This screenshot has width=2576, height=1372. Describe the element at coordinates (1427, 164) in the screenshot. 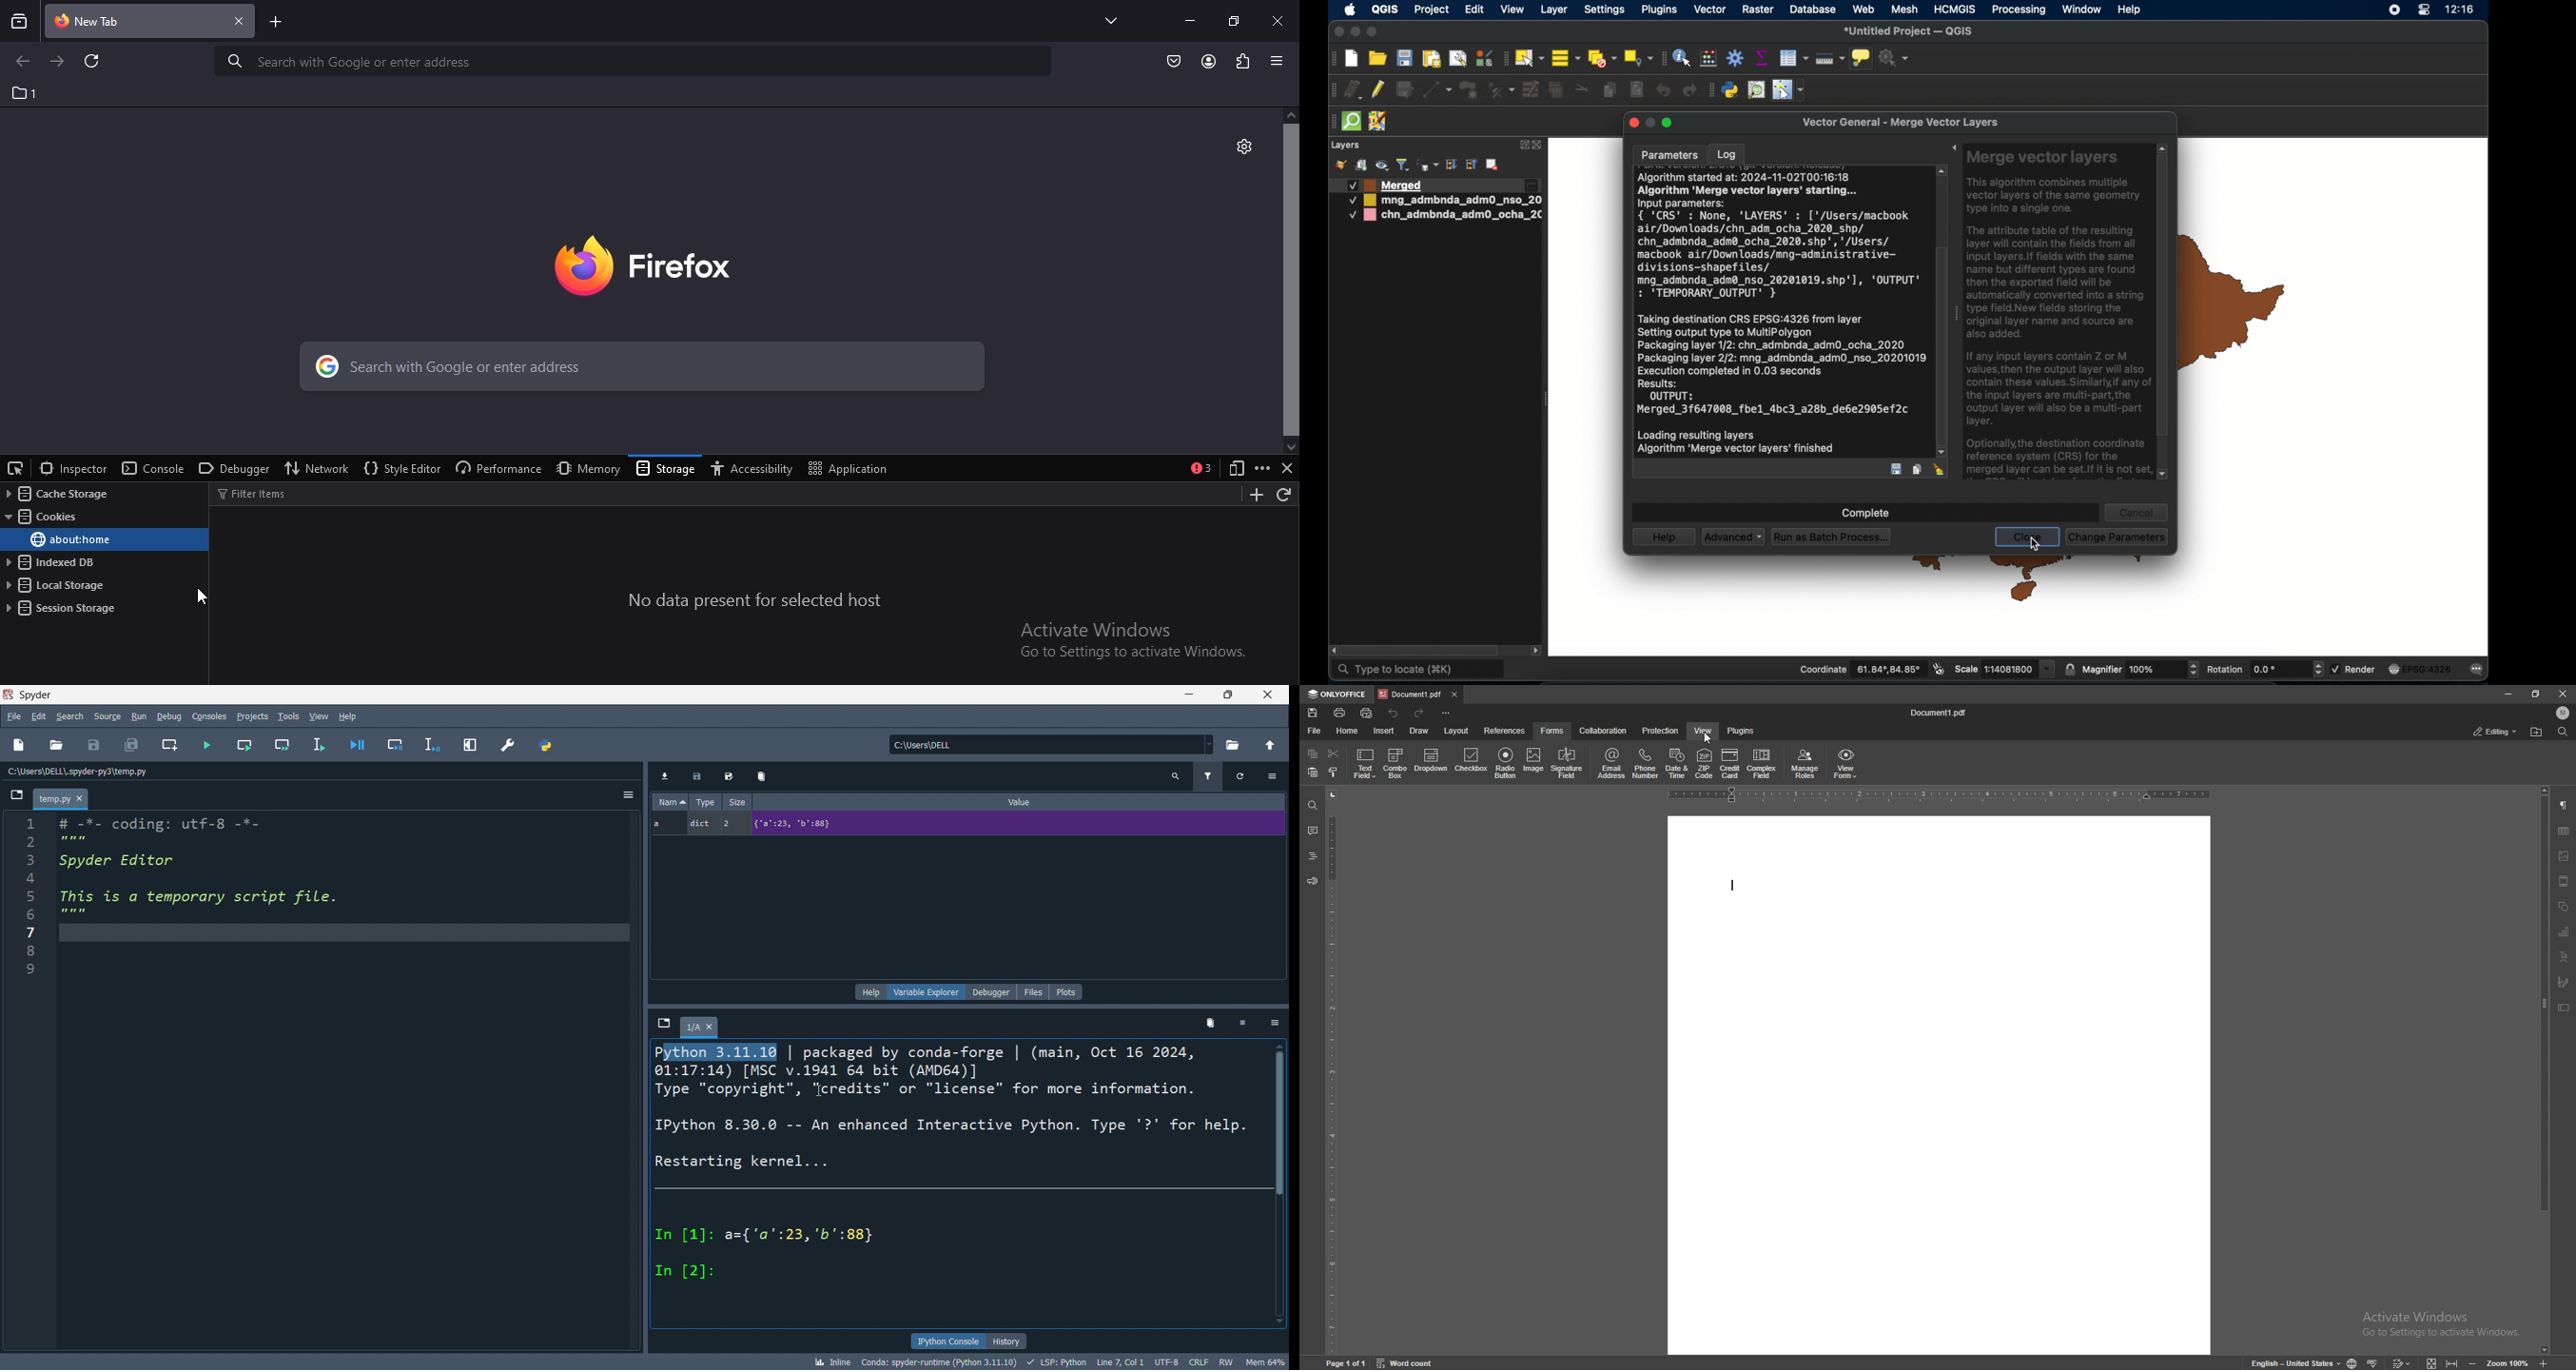

I see `filter legend by expression` at that location.